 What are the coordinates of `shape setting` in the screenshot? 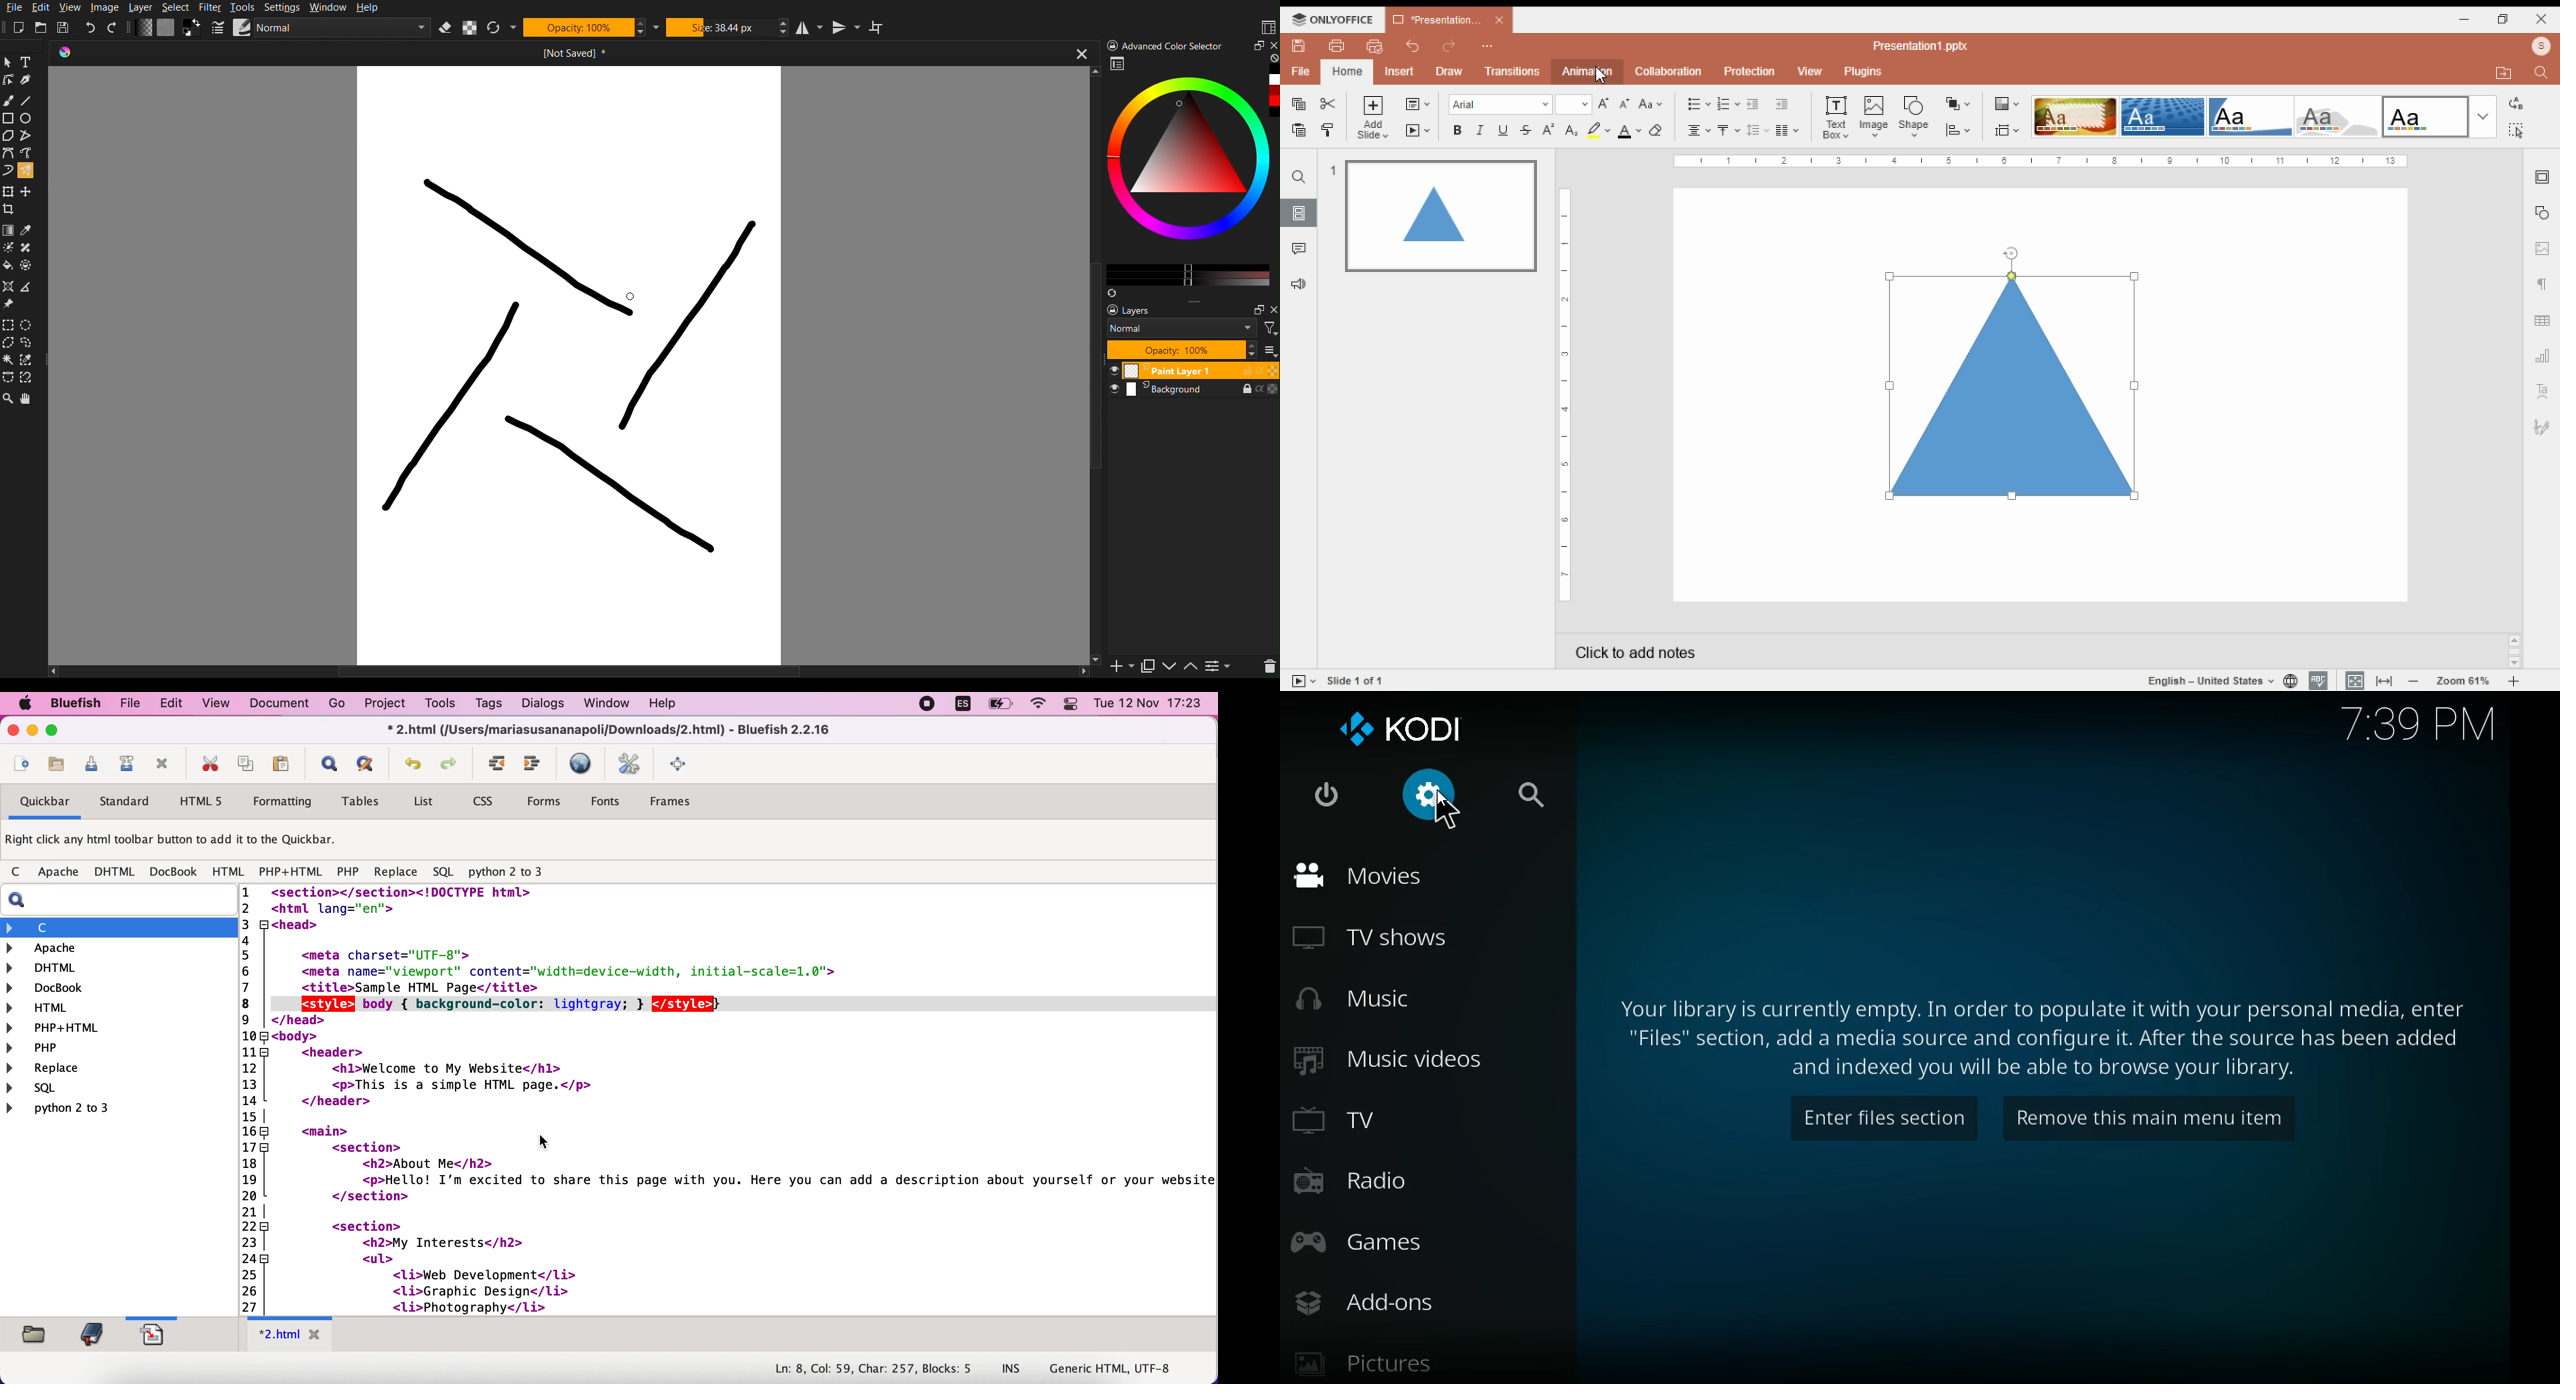 It's located at (2542, 212).